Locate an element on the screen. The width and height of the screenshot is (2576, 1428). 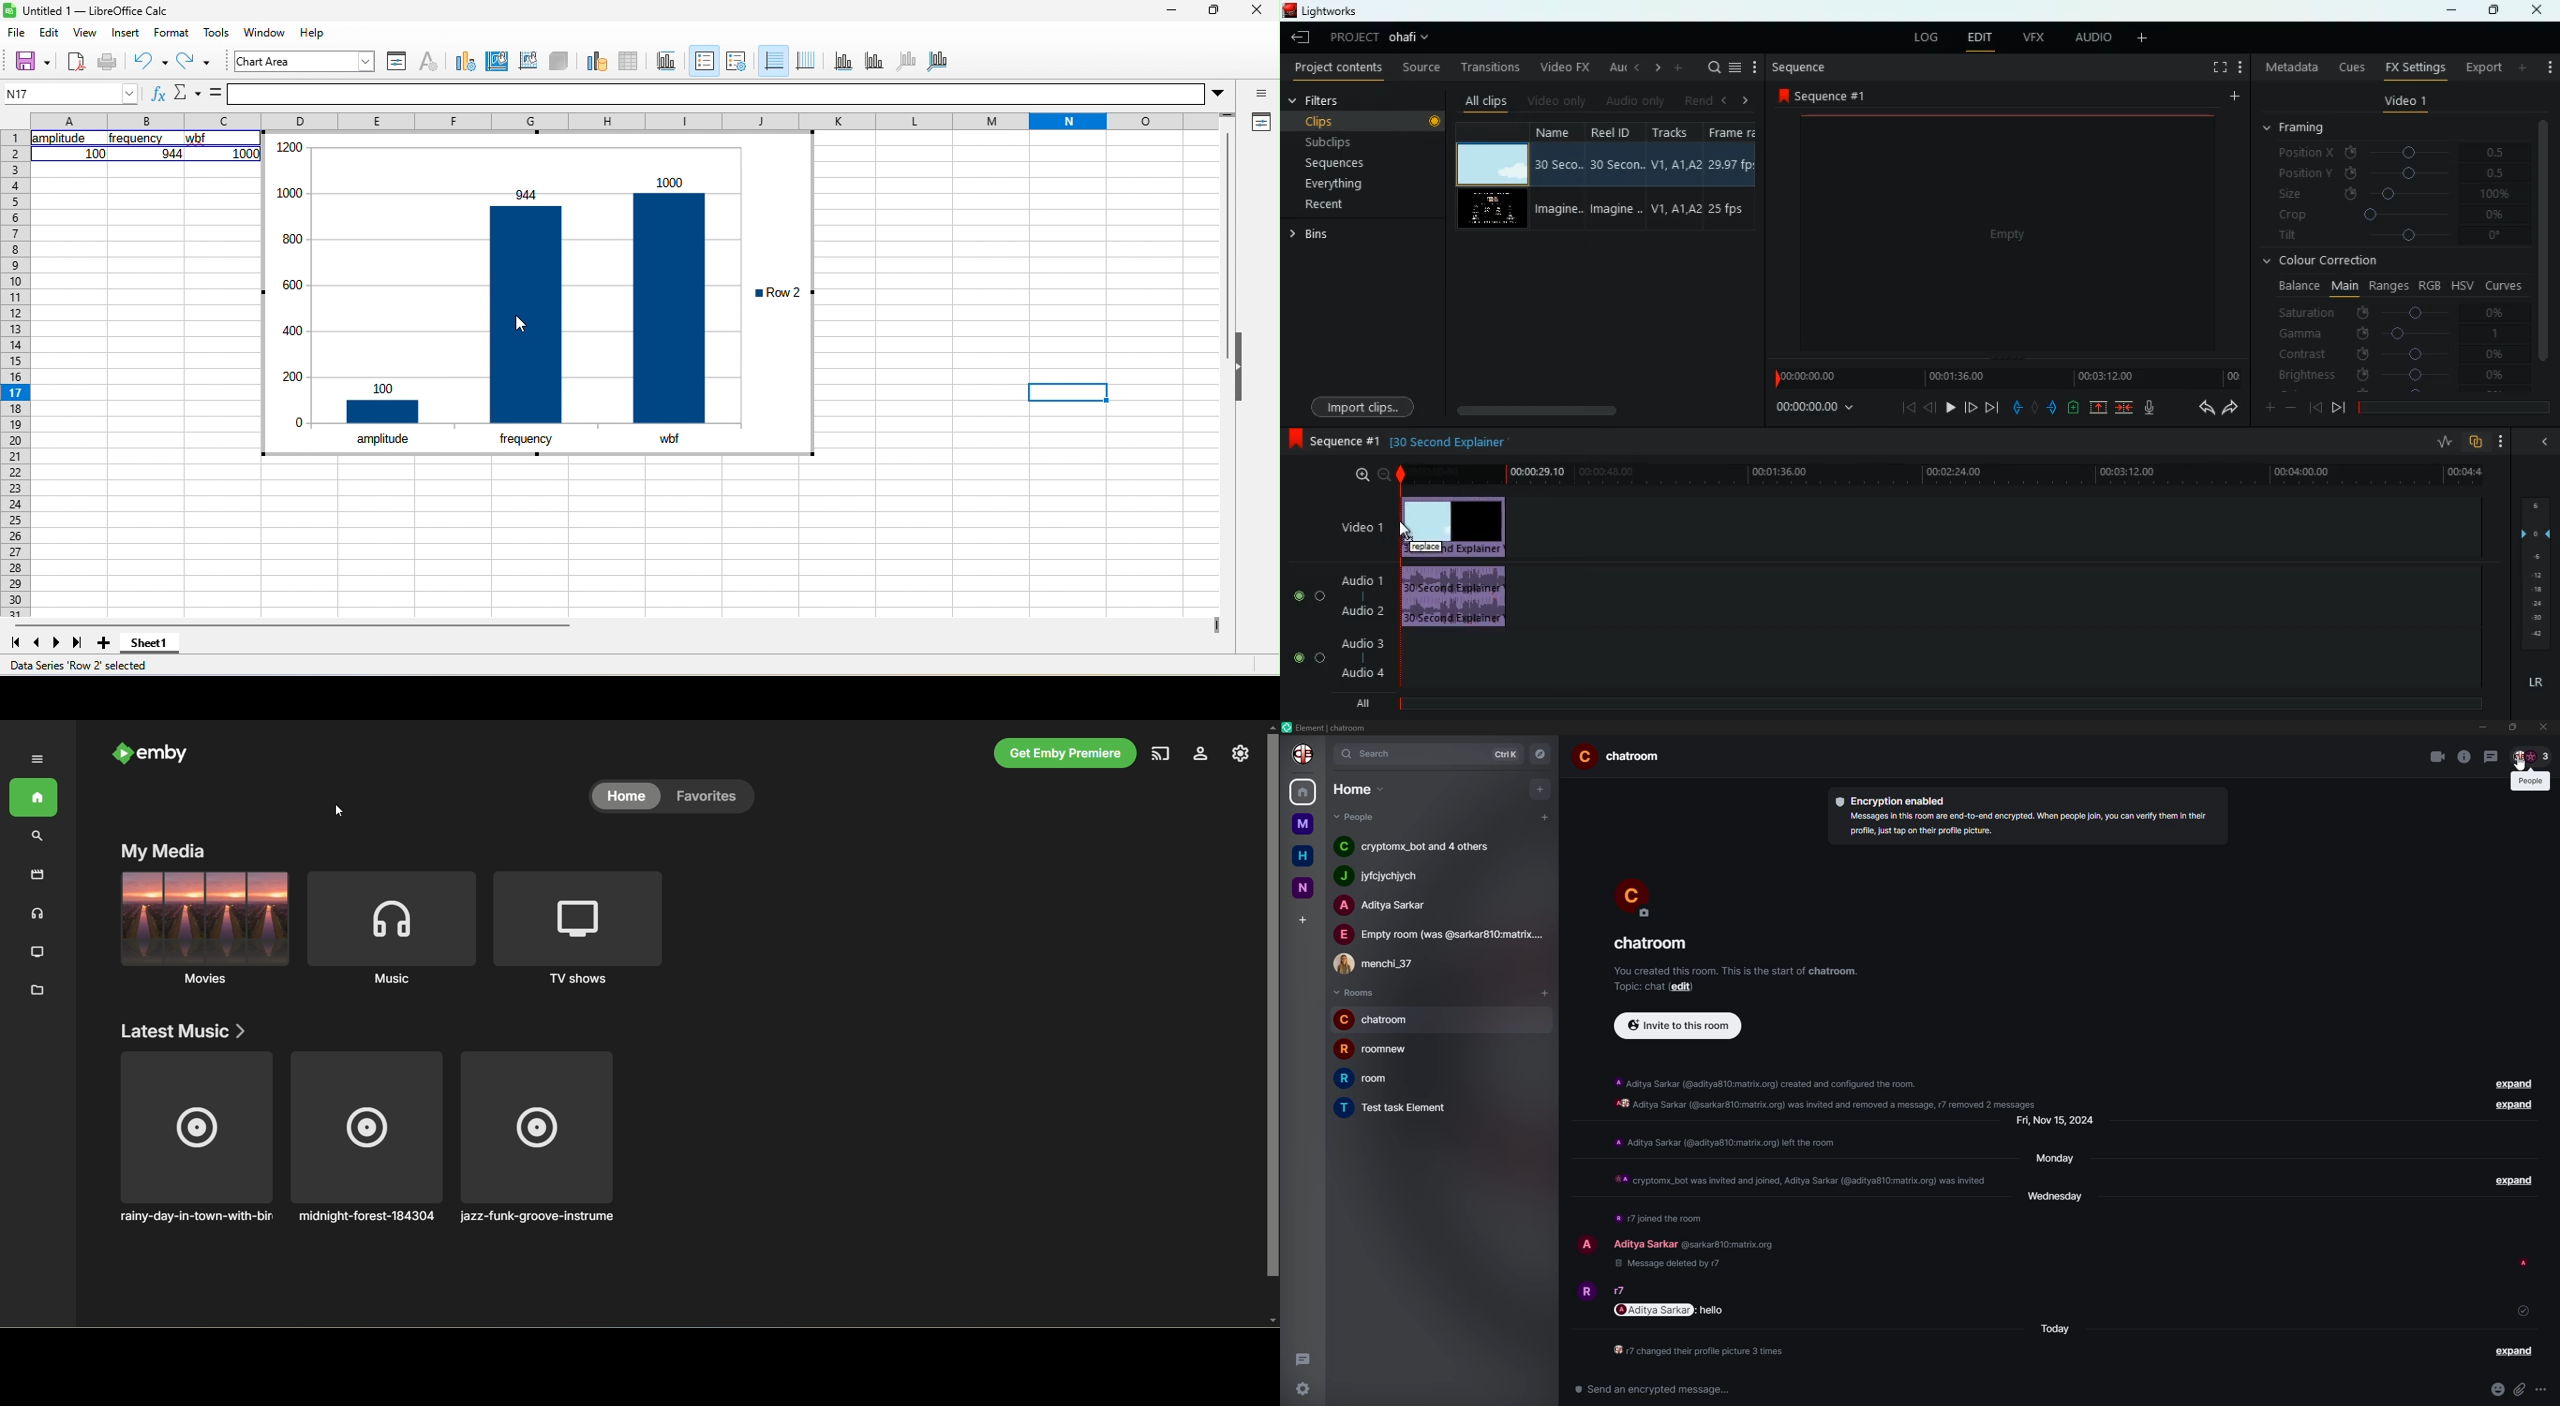
encryption enabled is located at coordinates (1893, 801).